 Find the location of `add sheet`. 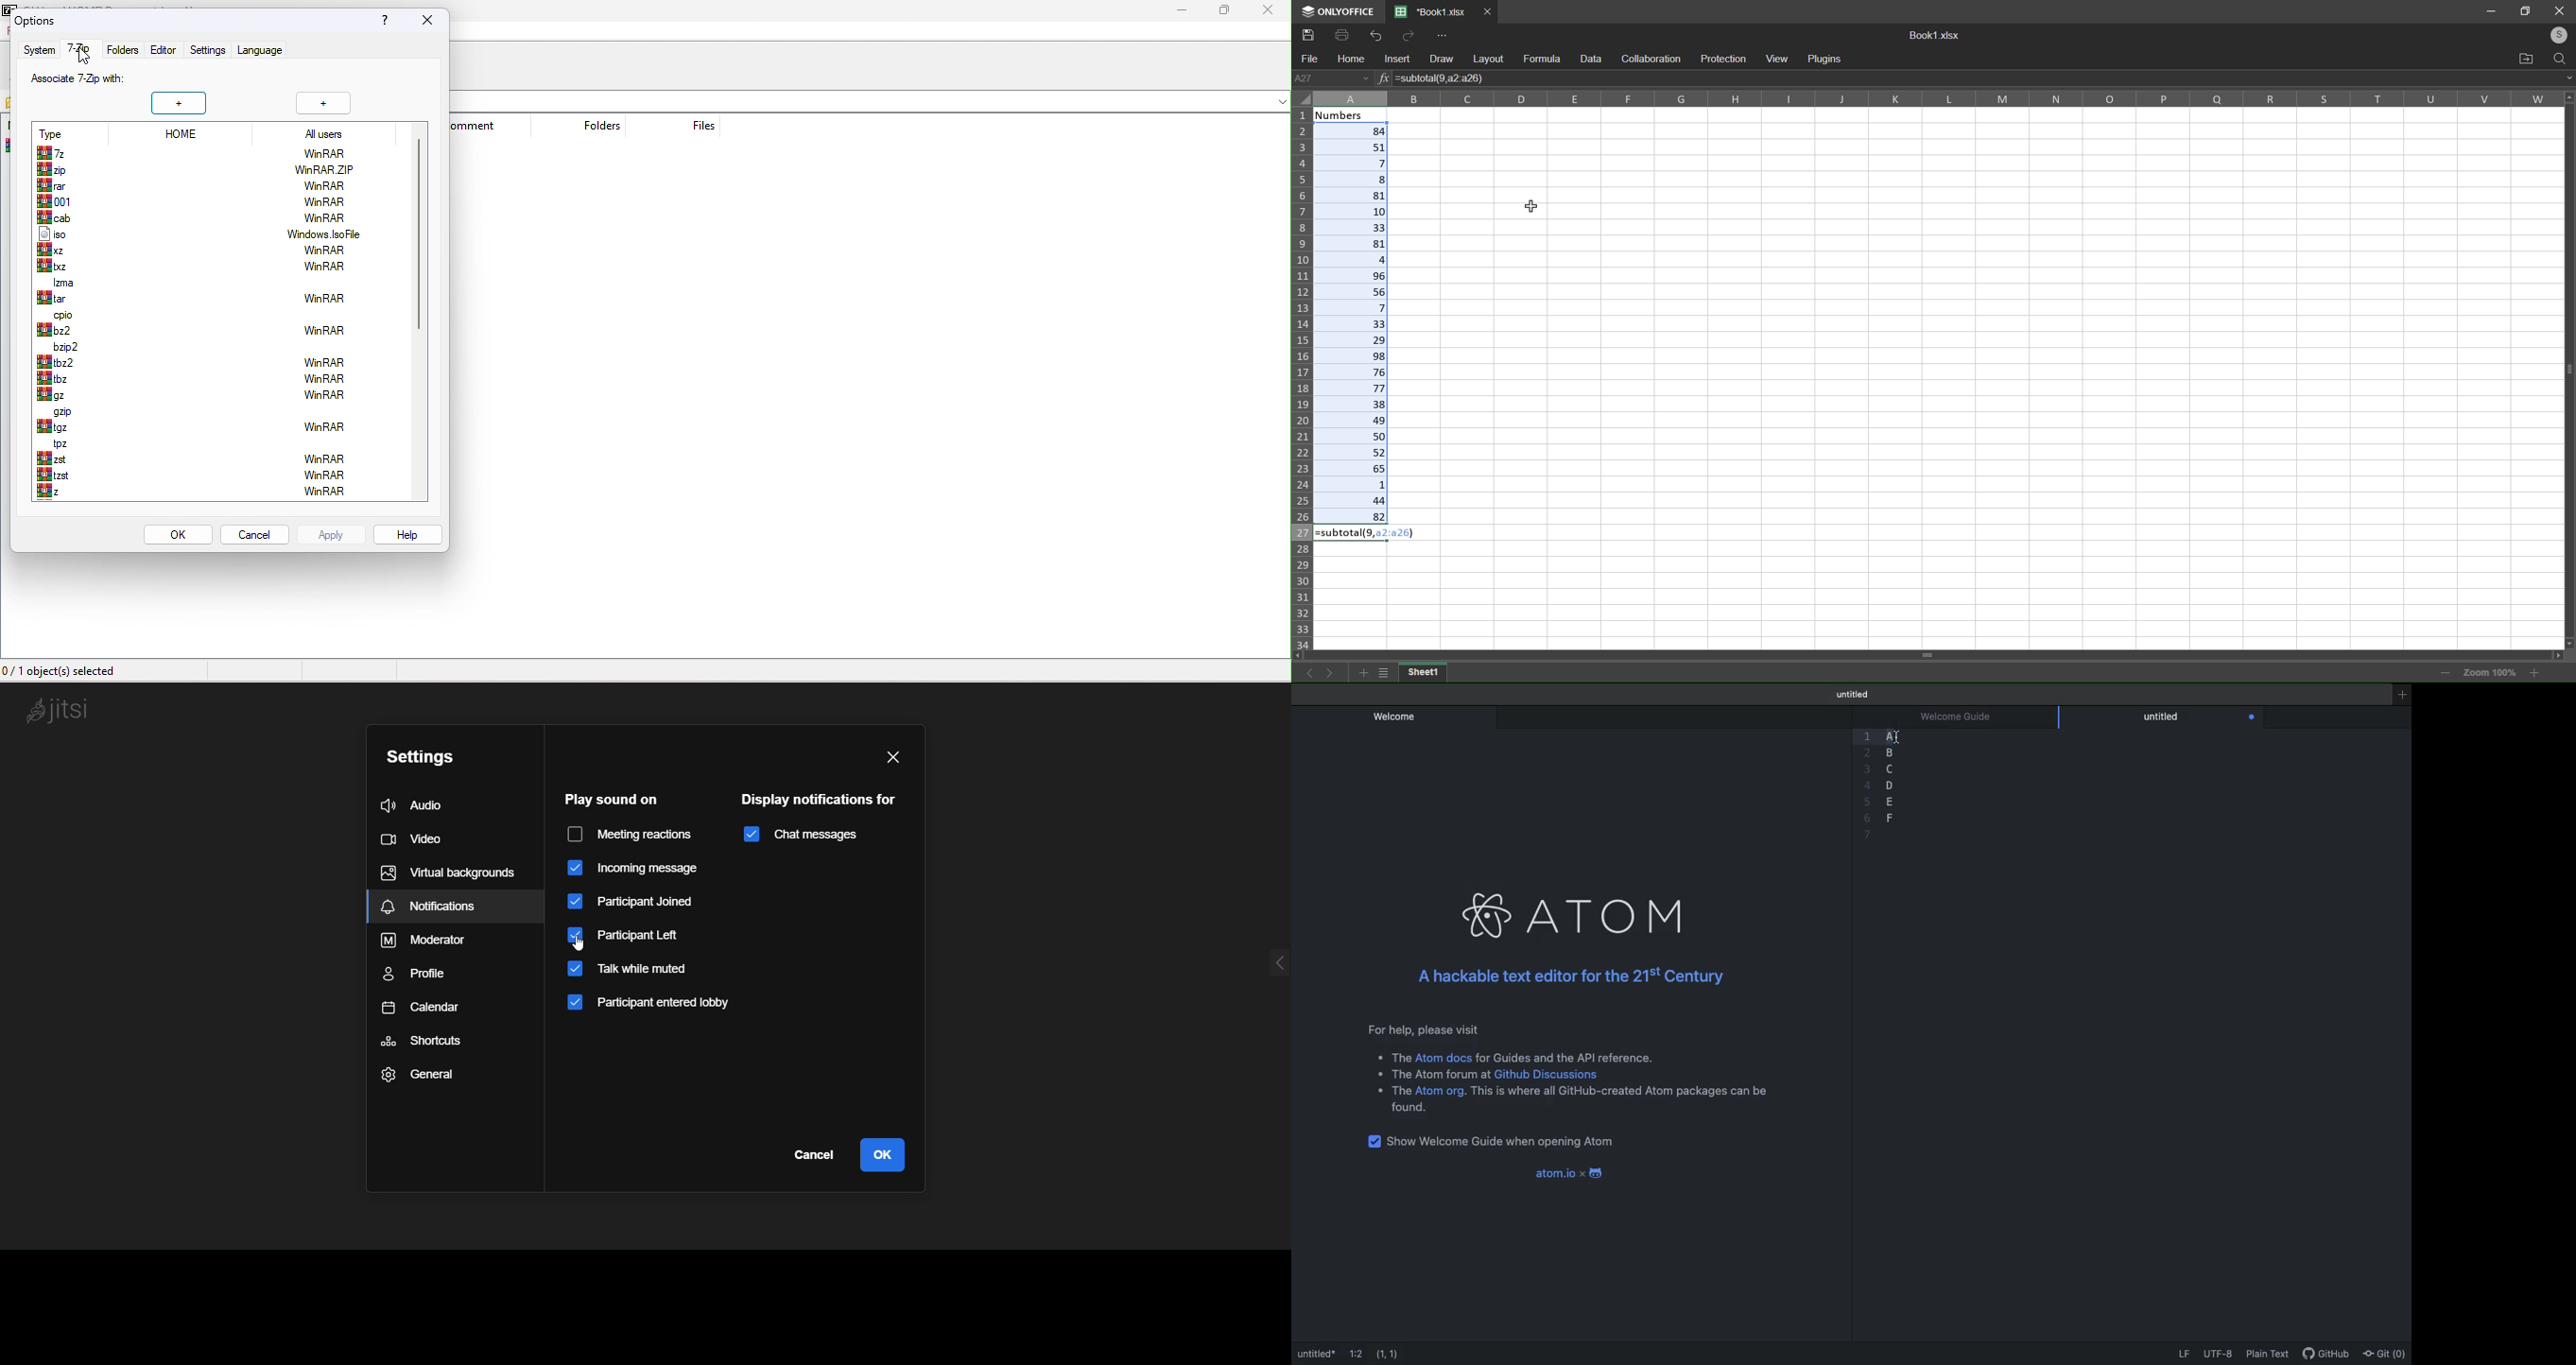

add sheet is located at coordinates (1364, 672).